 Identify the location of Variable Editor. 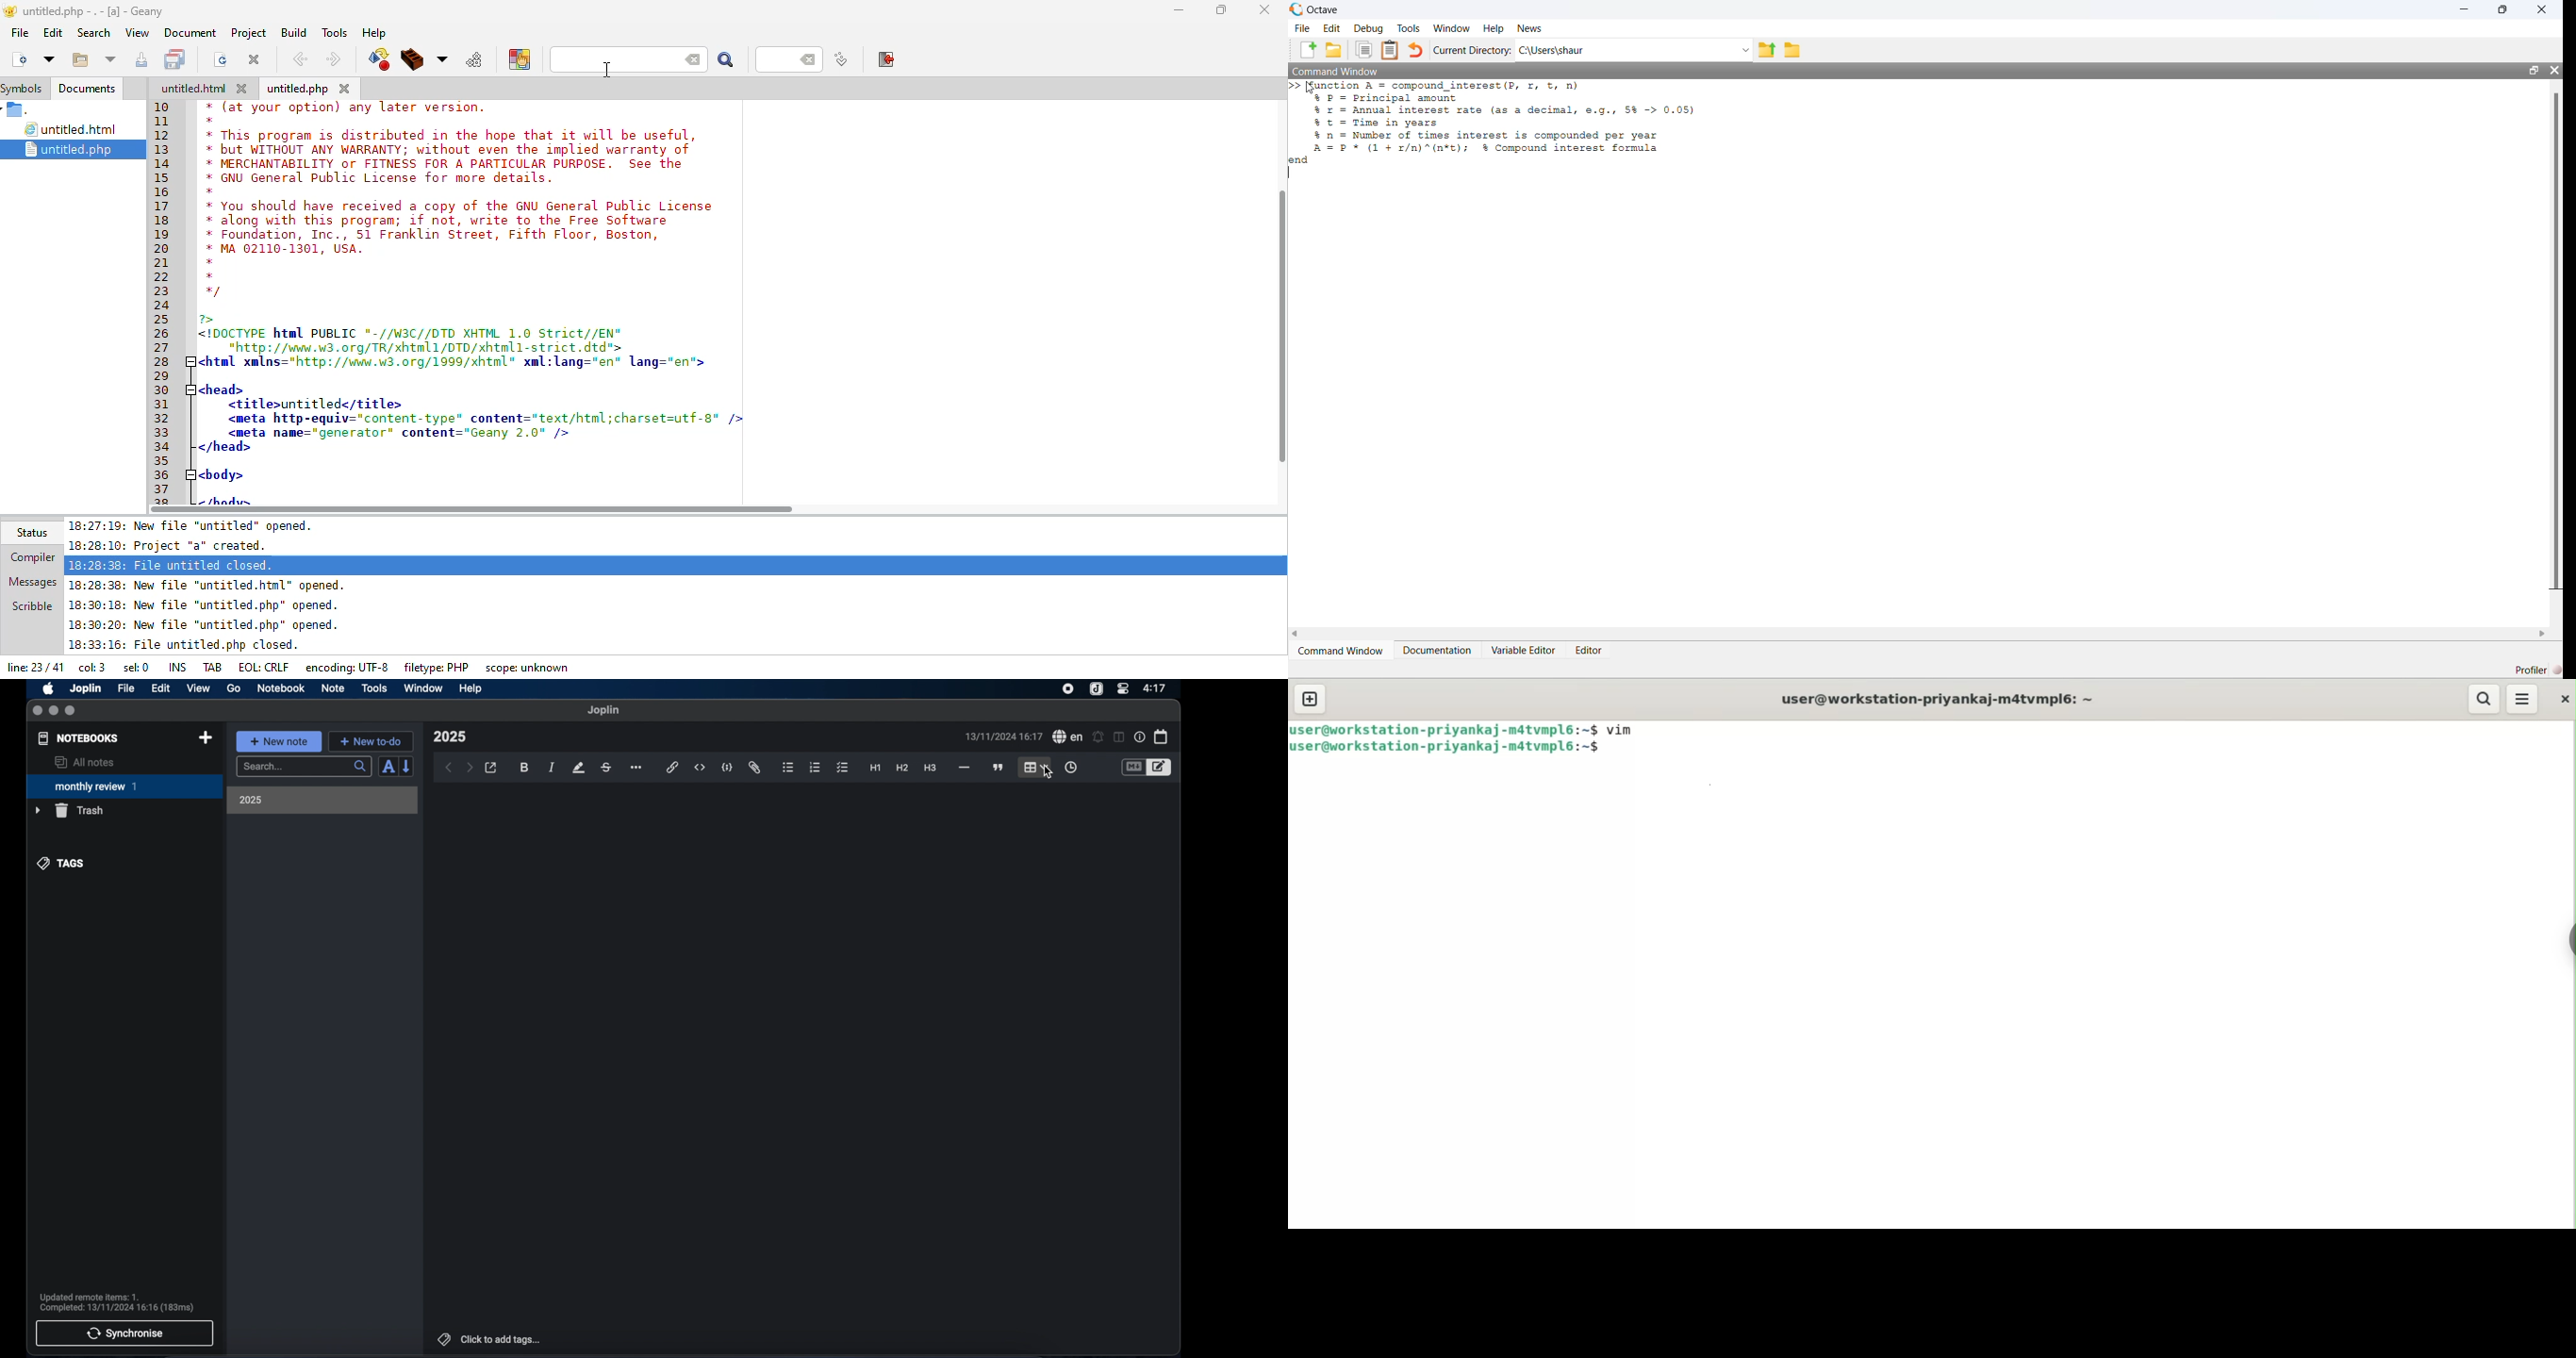
(1524, 650).